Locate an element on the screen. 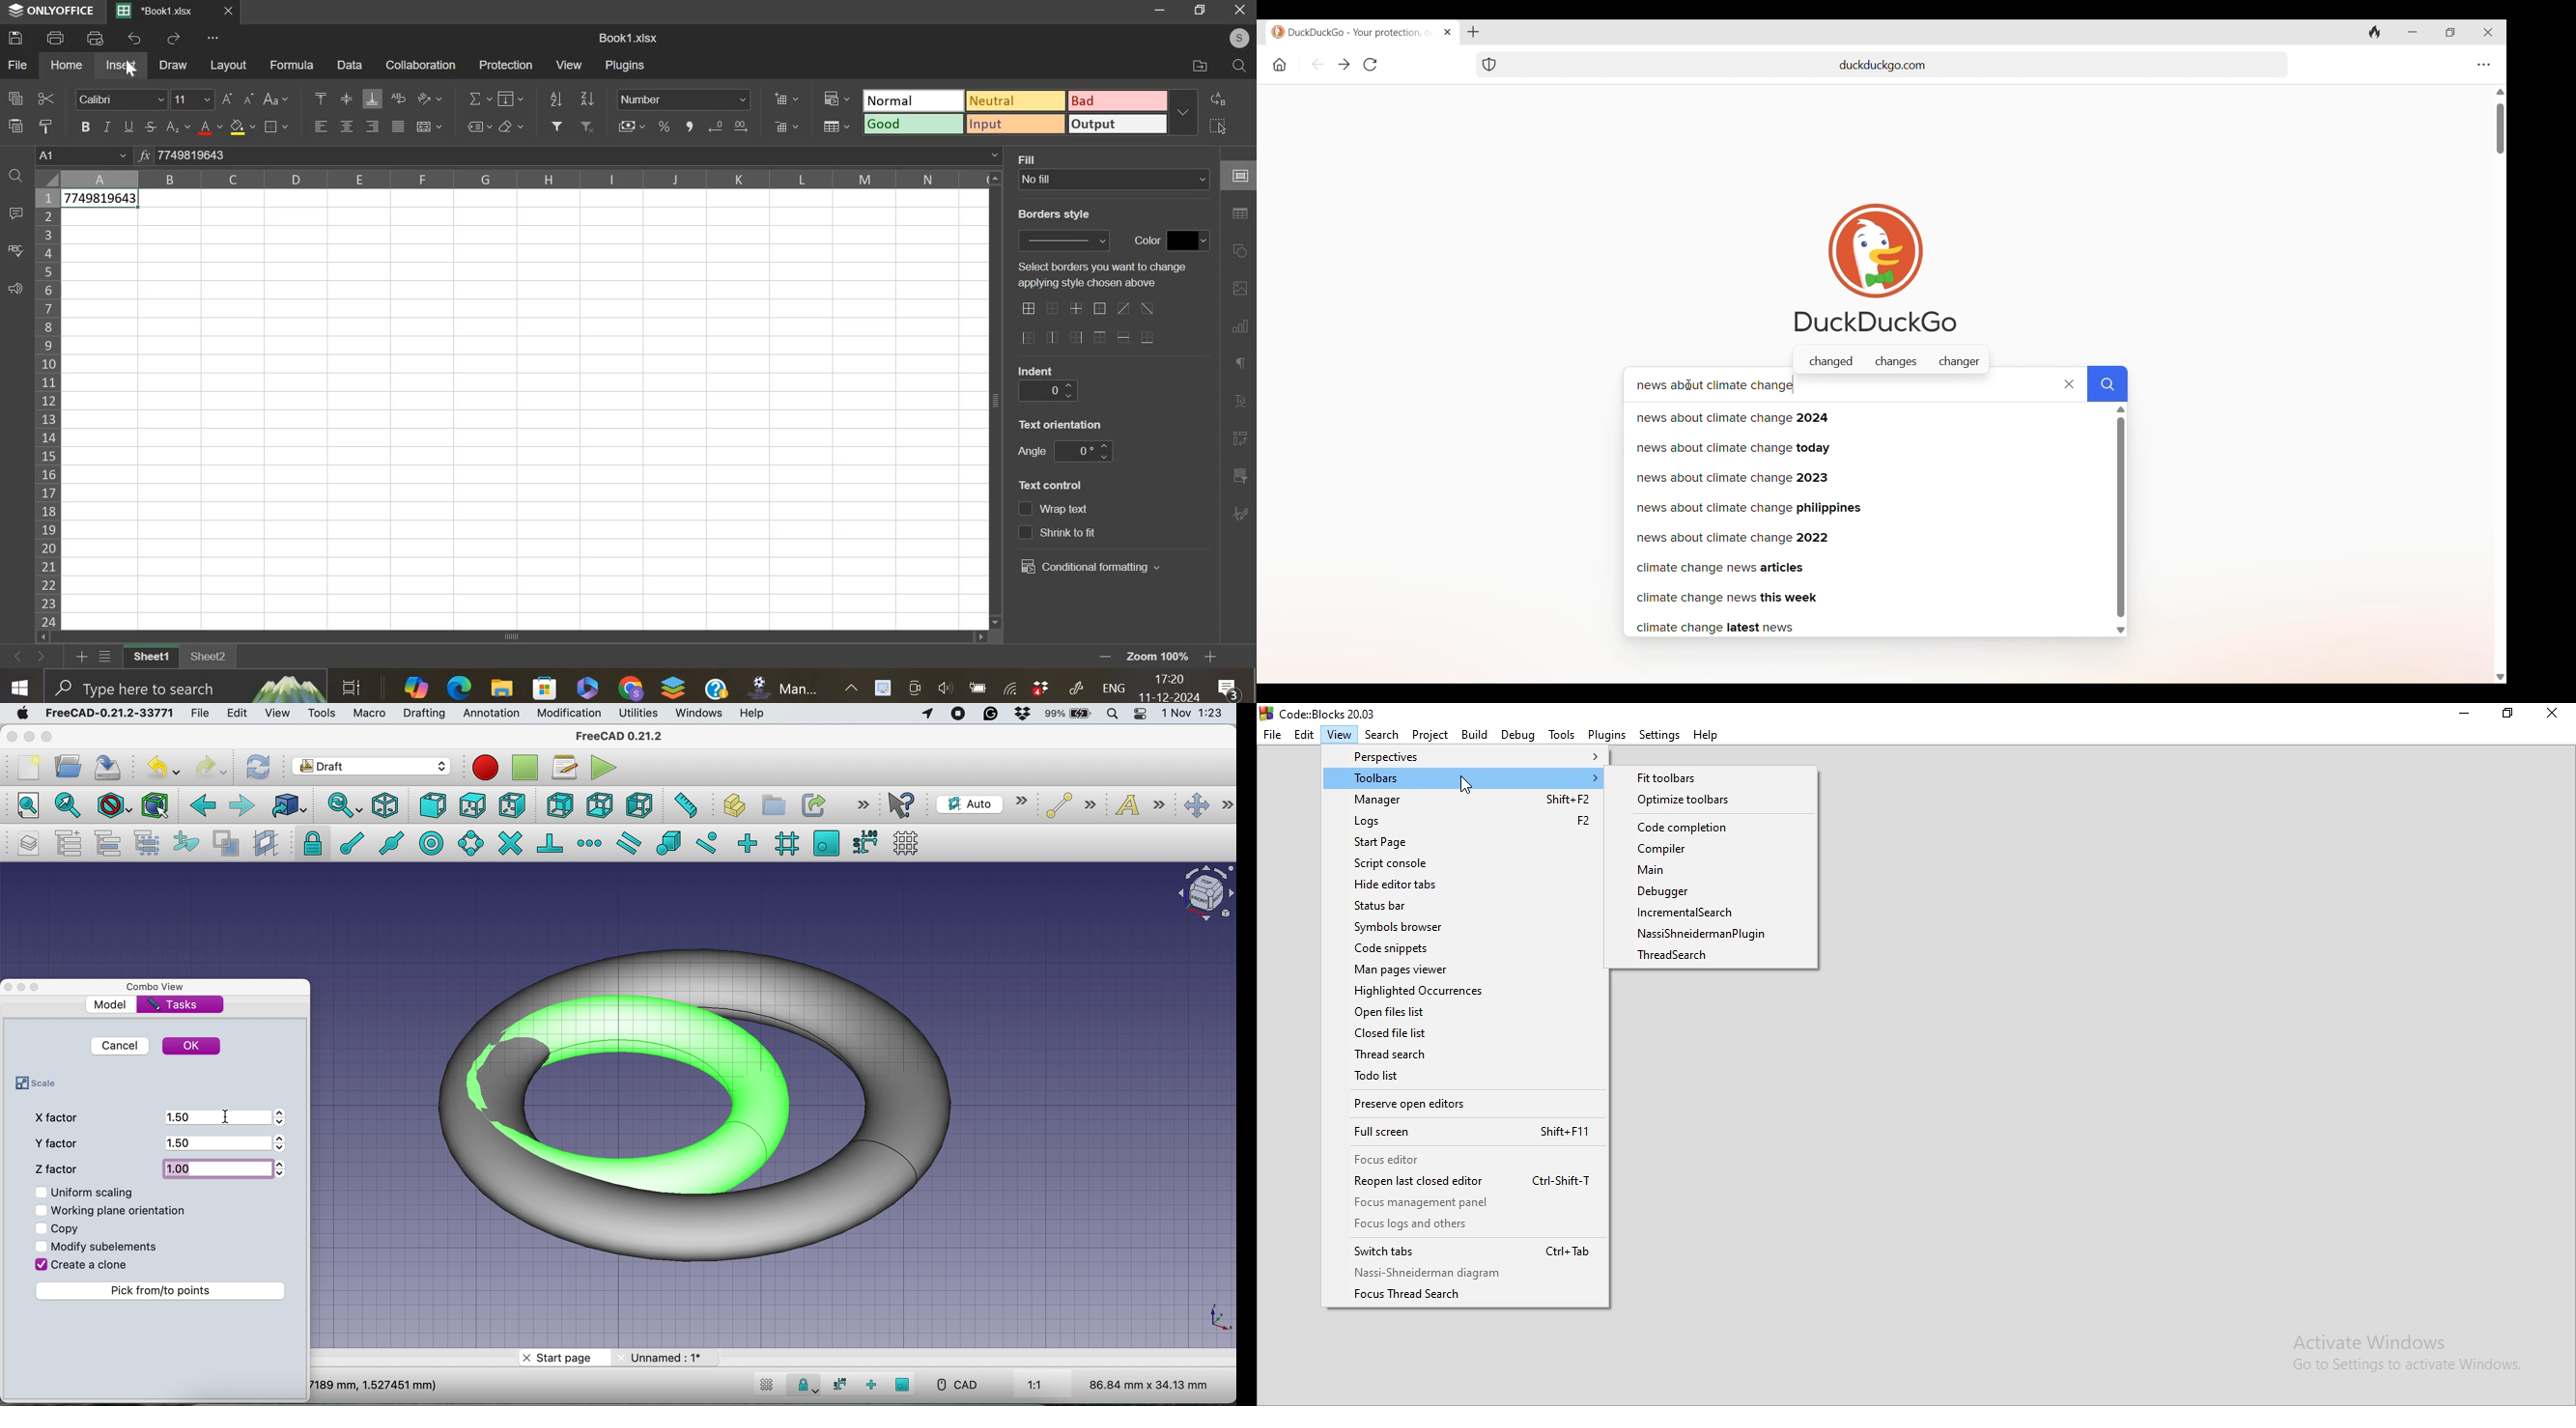  make link is located at coordinates (813, 804).